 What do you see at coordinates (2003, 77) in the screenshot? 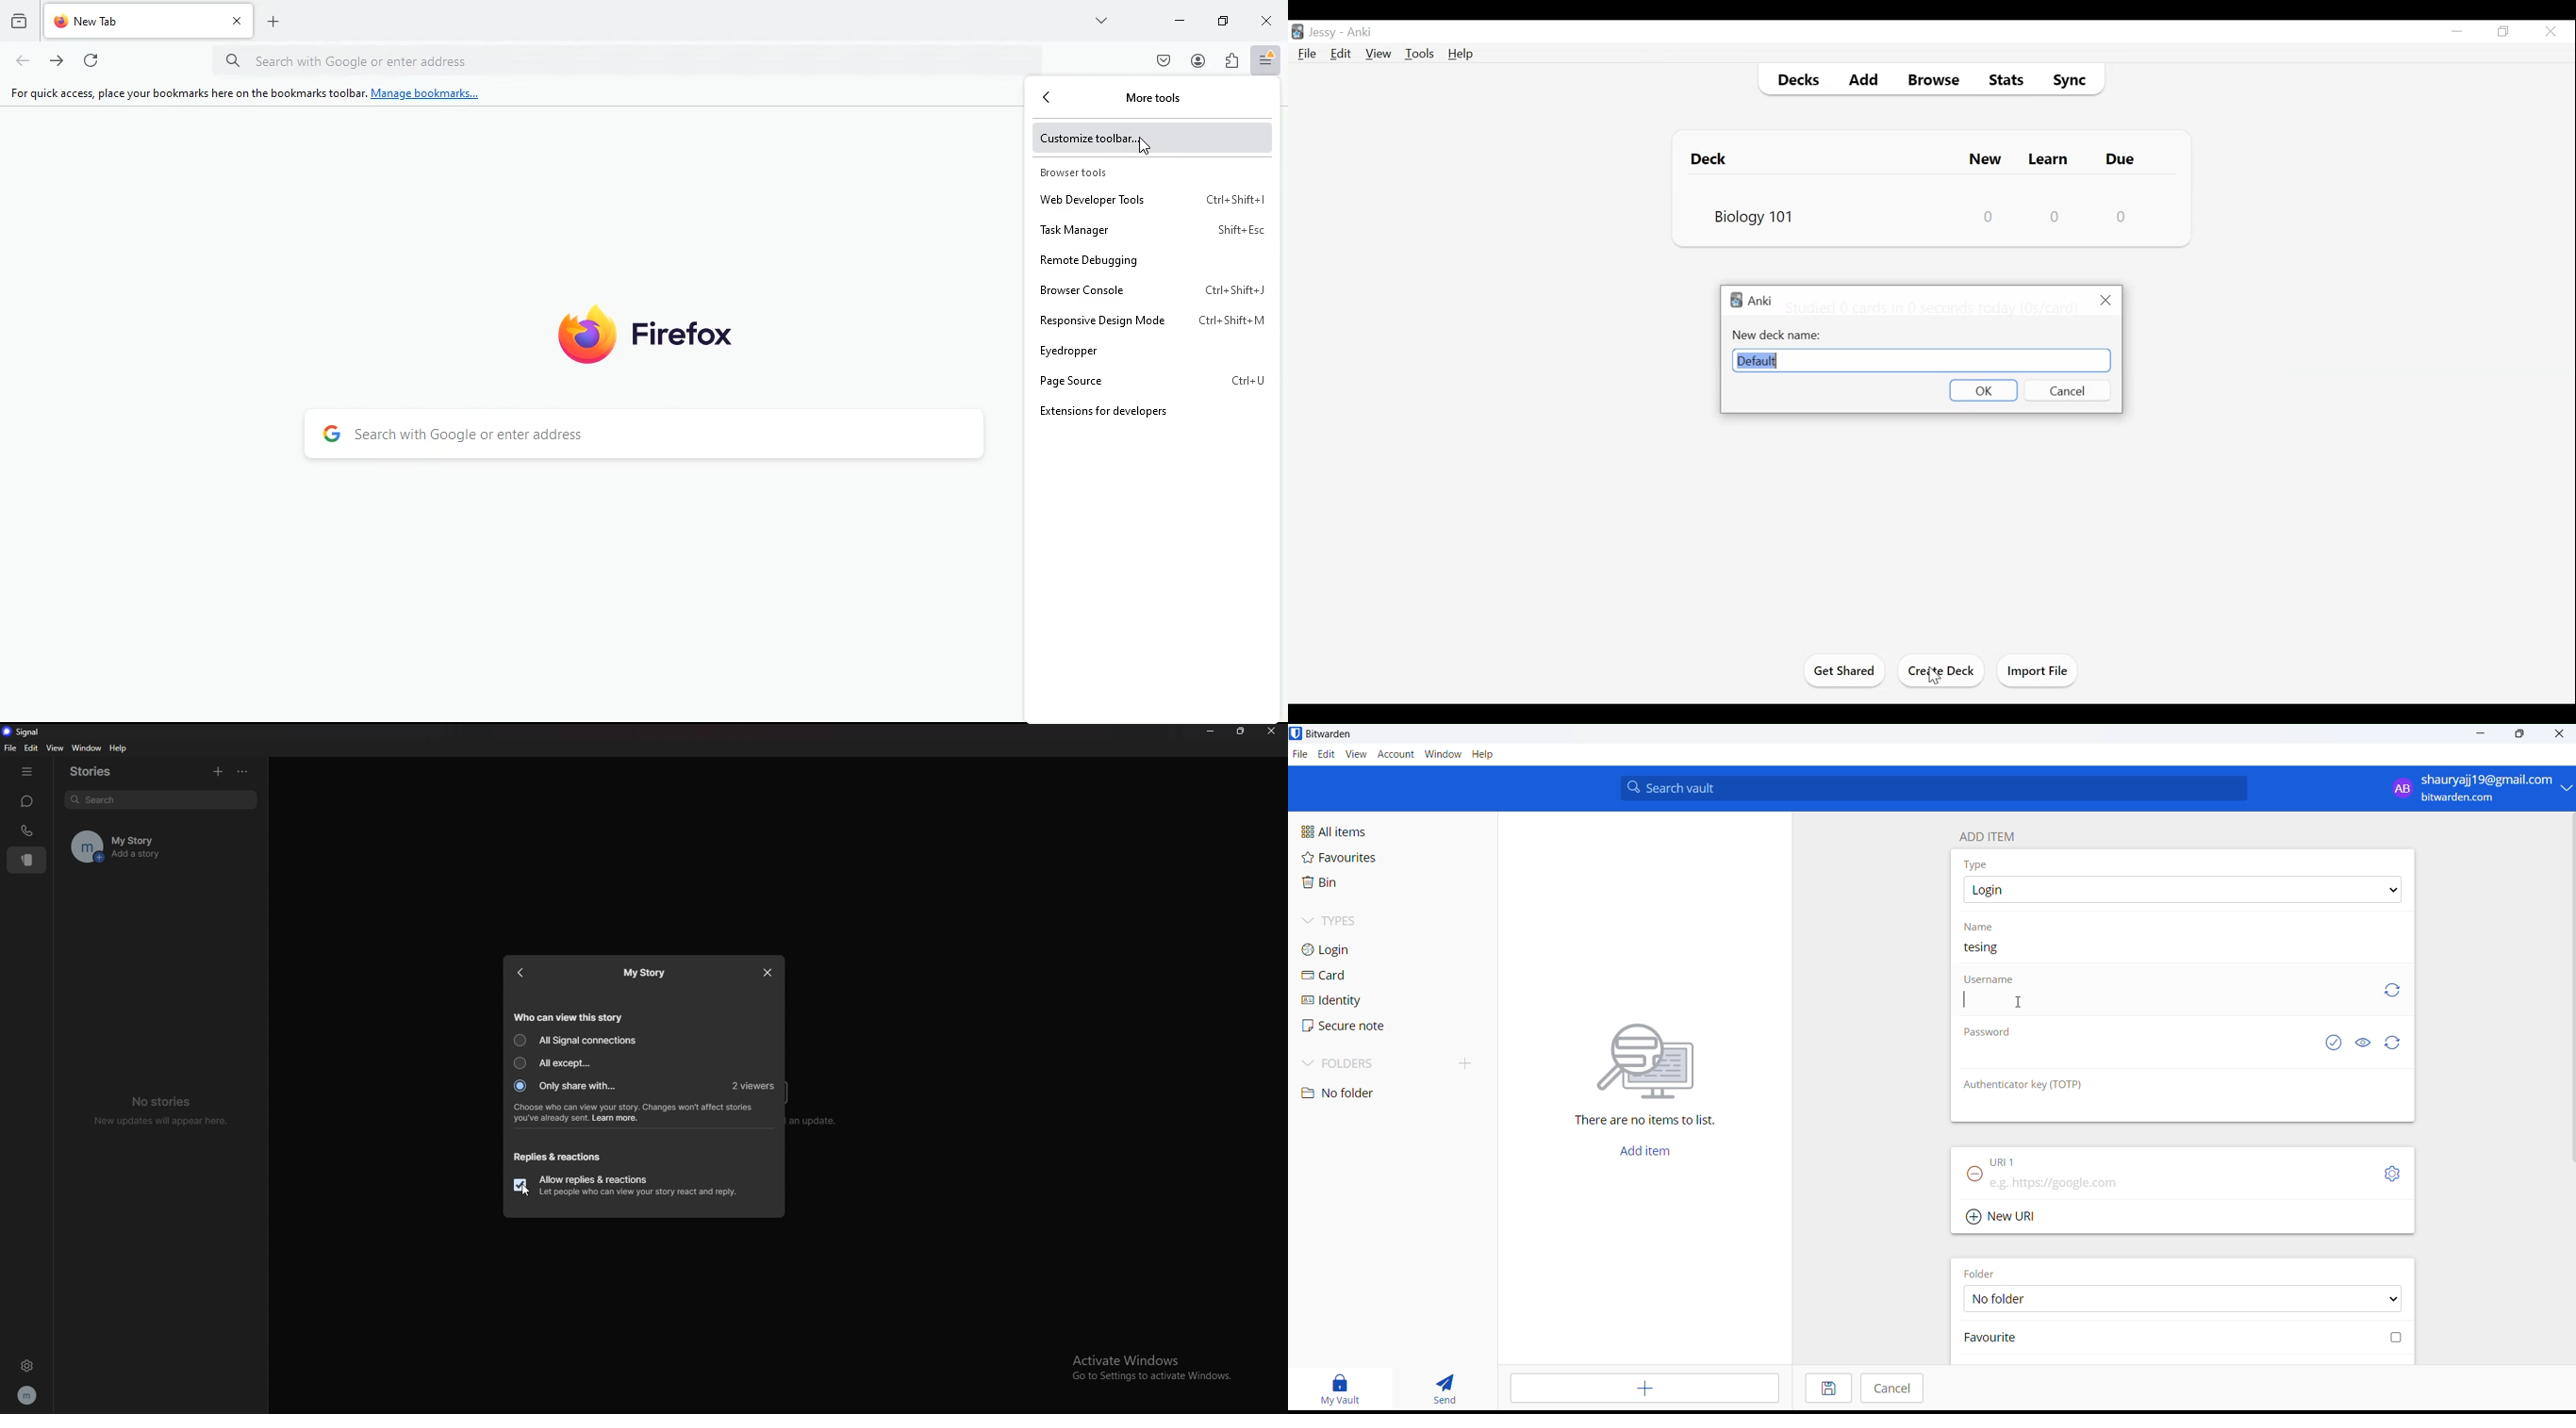
I see `Stats` at bounding box center [2003, 77].